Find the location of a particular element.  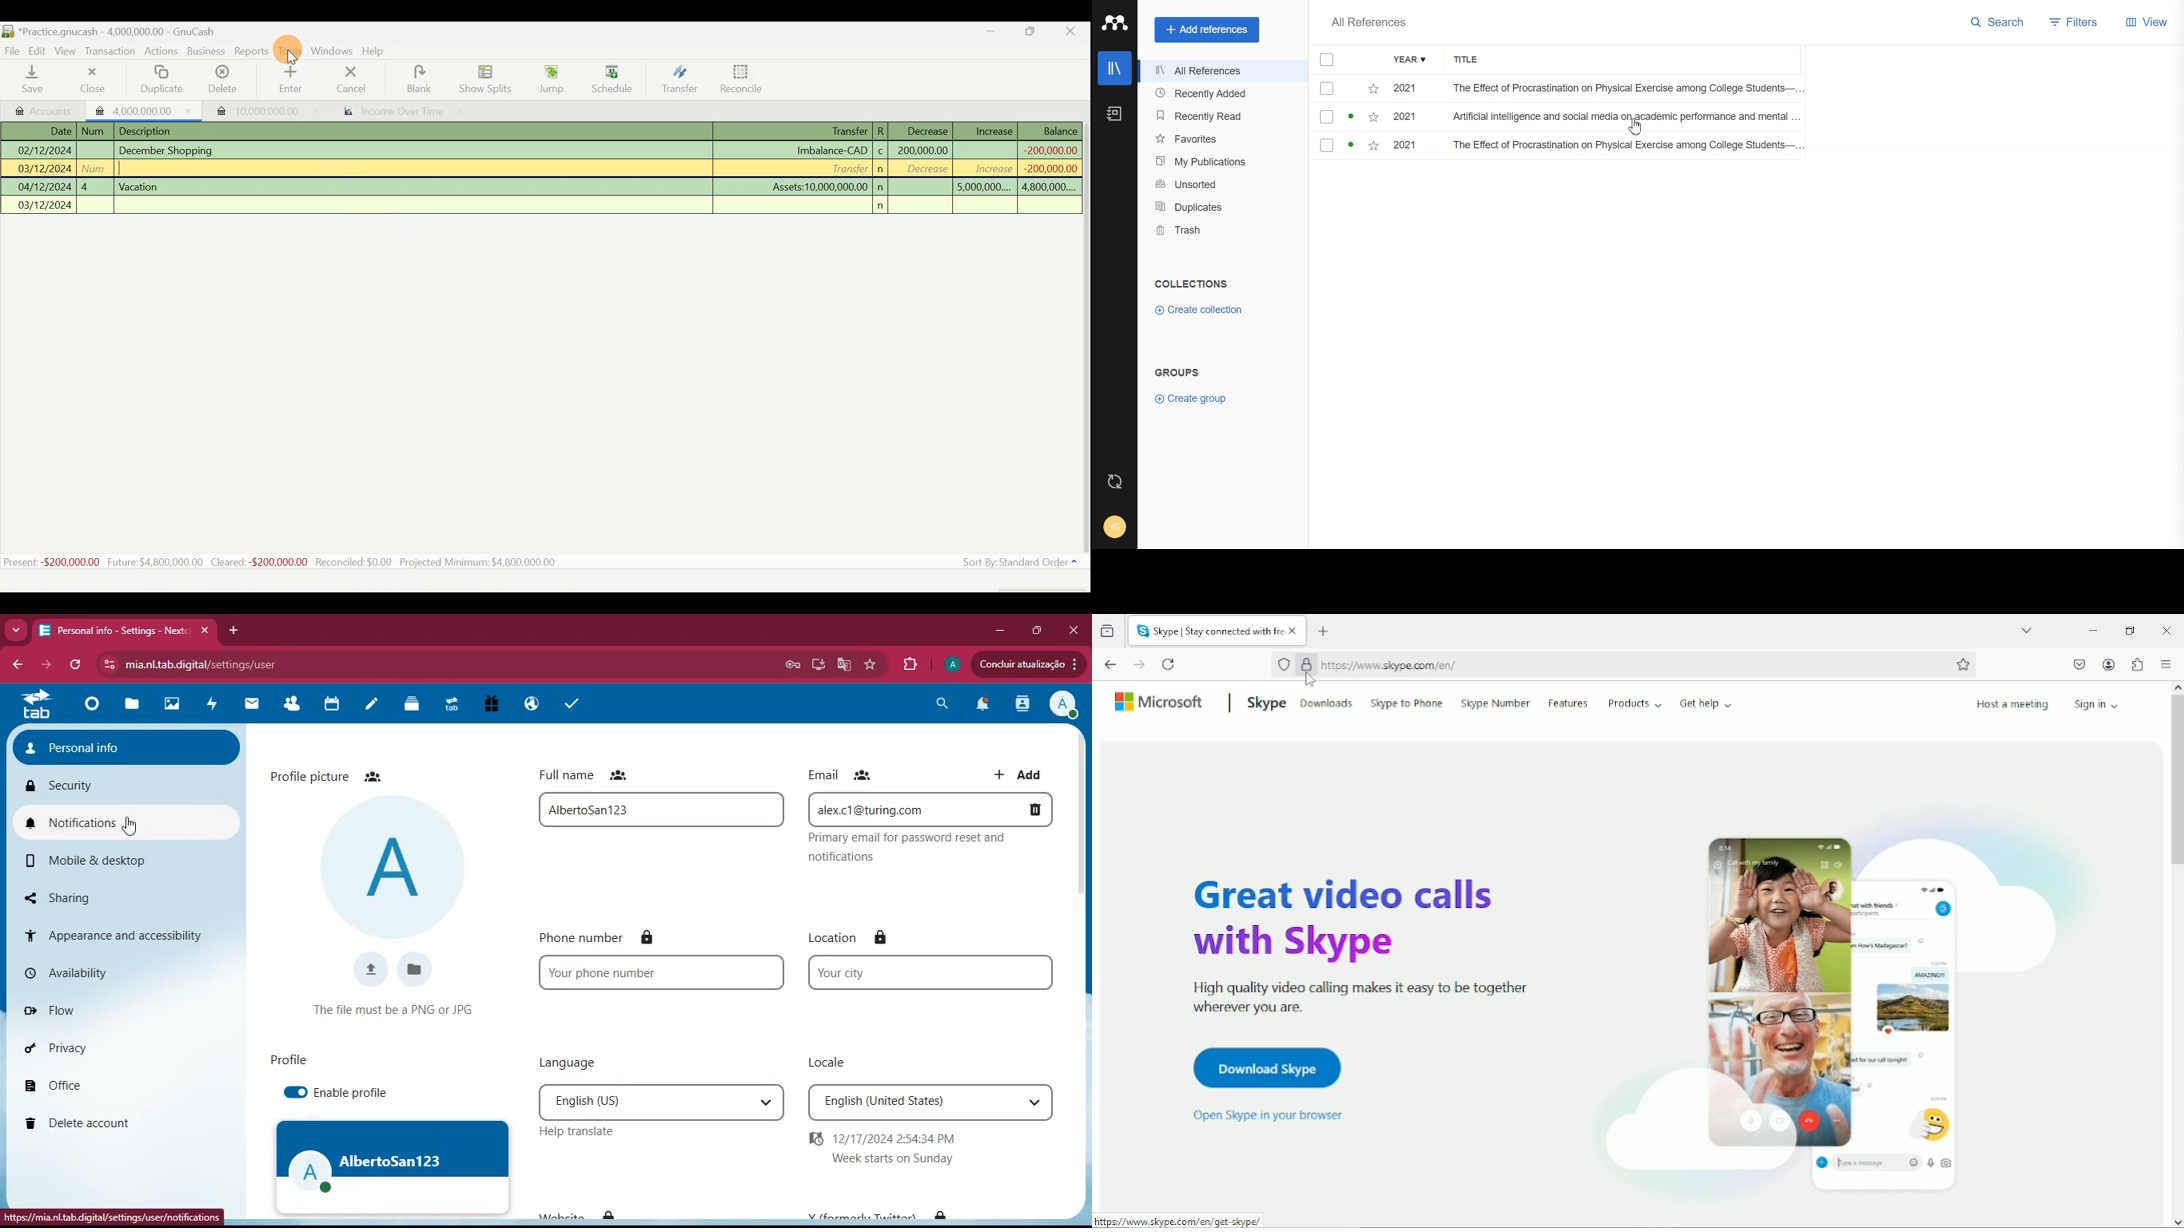

Skype is located at coordinates (1264, 702).